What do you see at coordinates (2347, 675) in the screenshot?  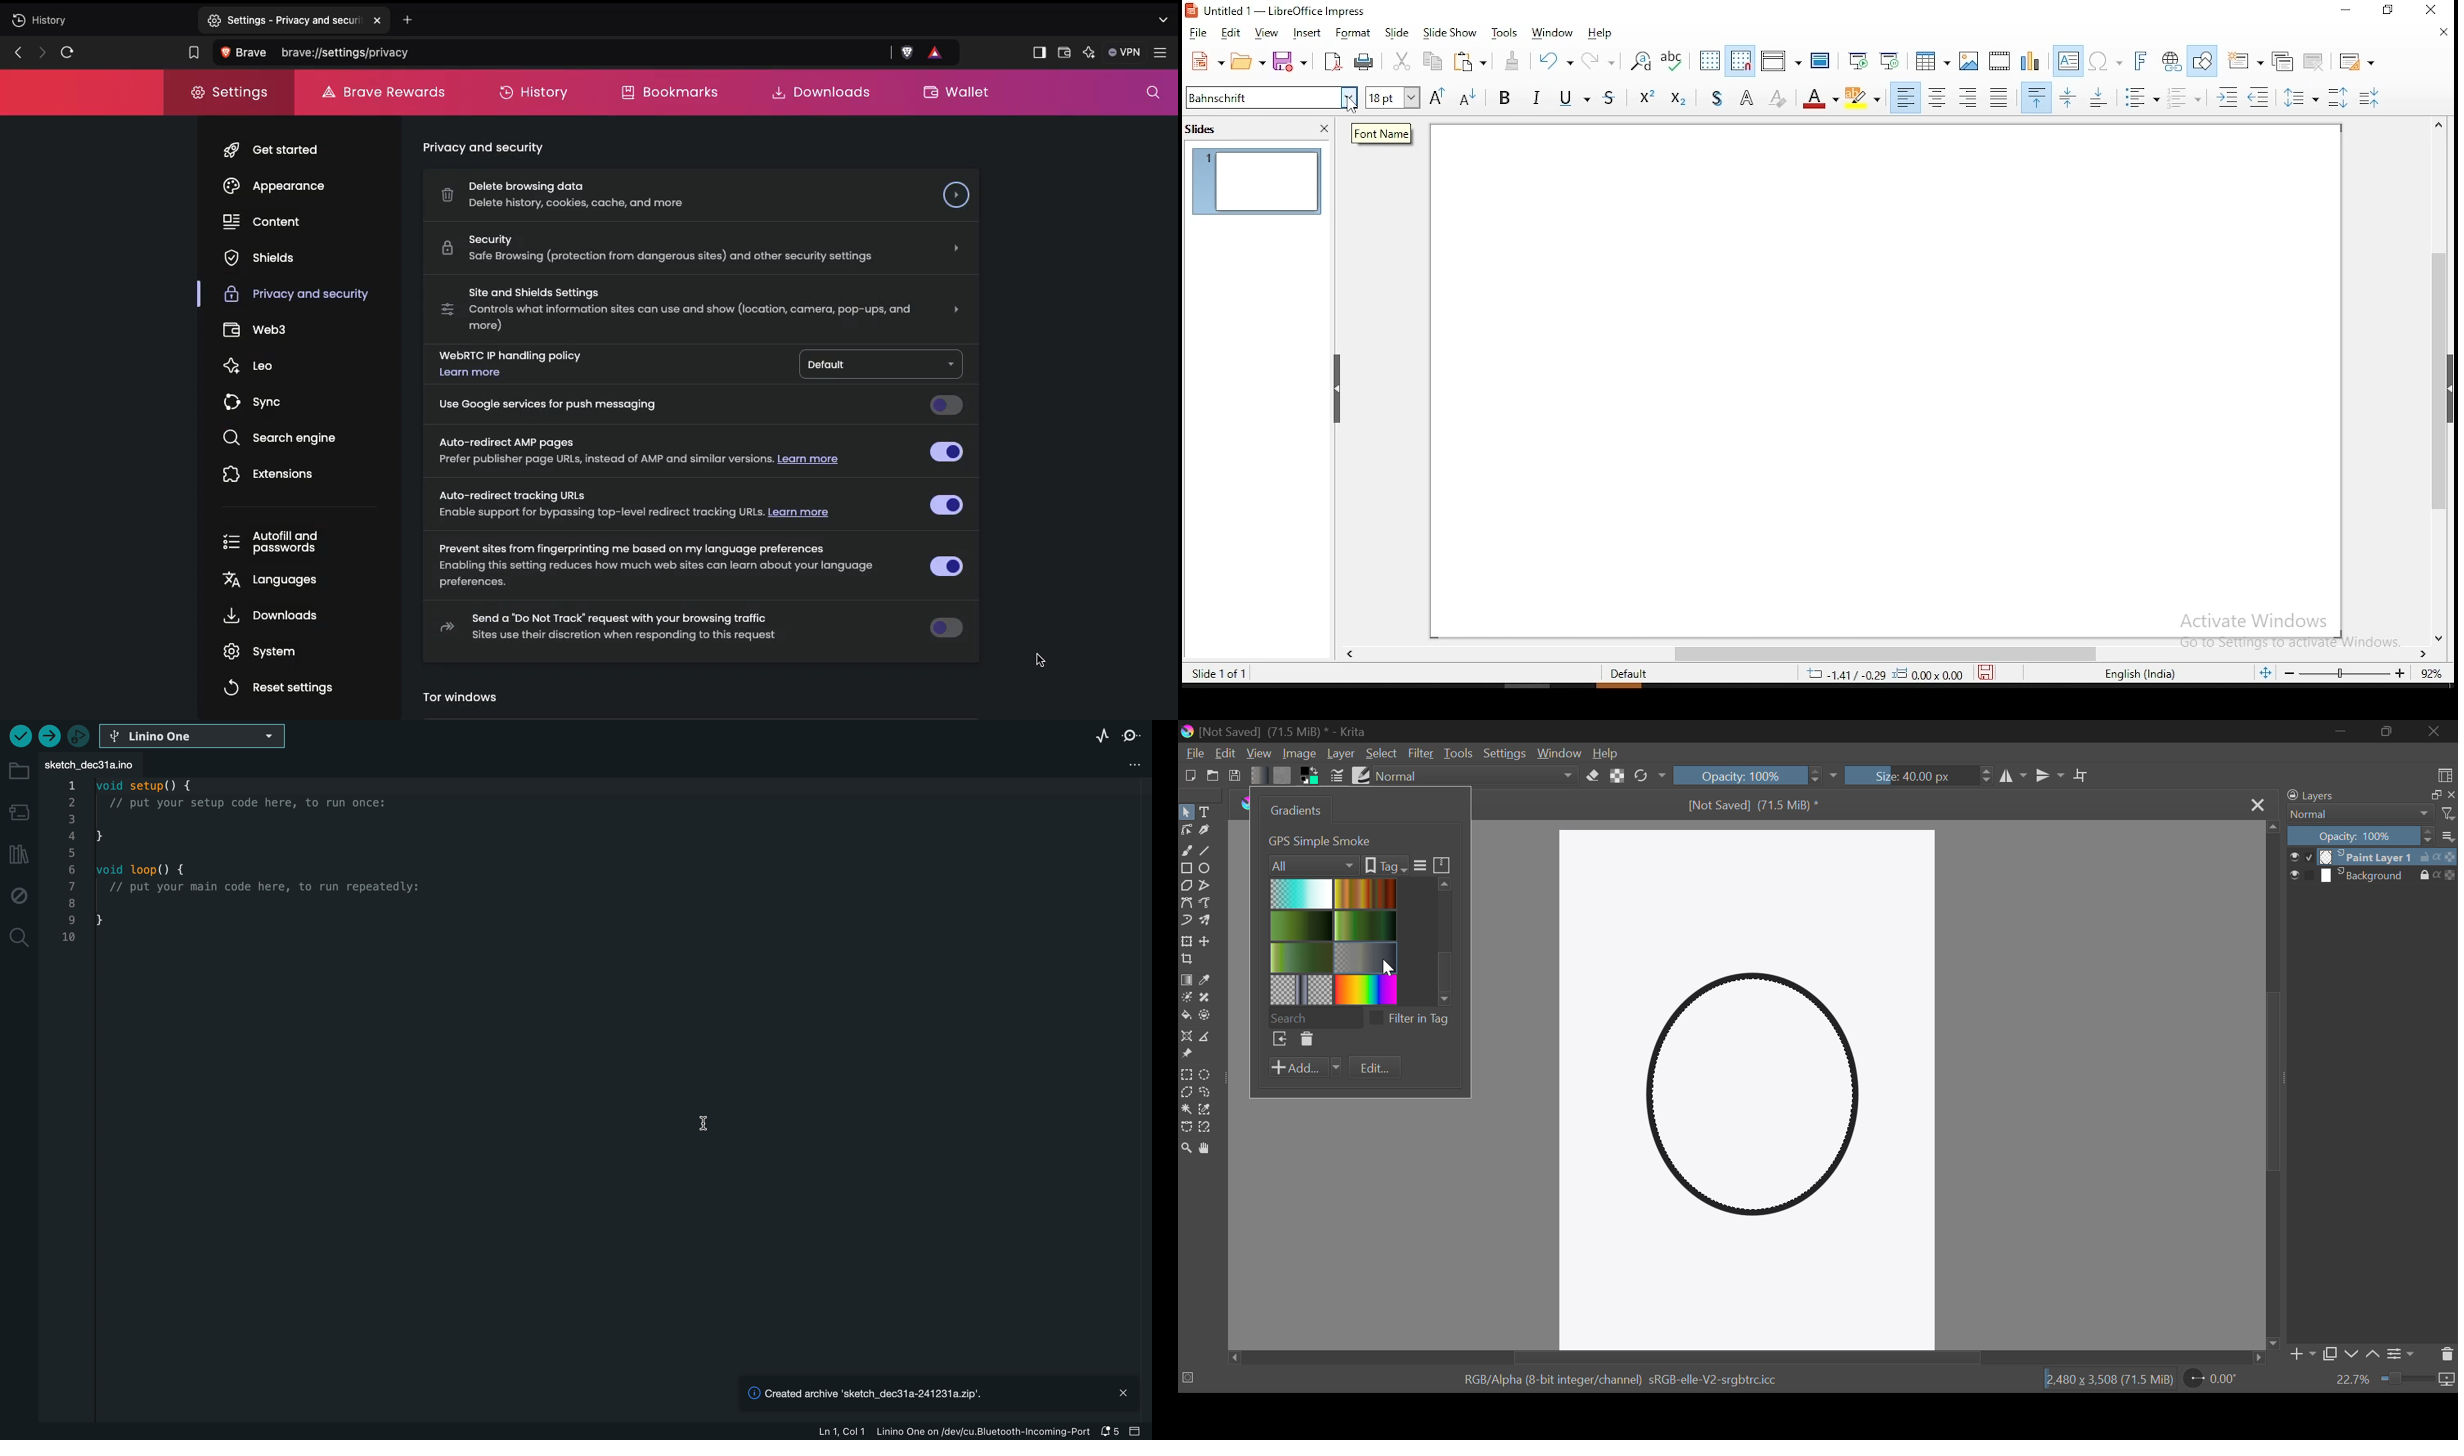 I see `zoom slider` at bounding box center [2347, 675].